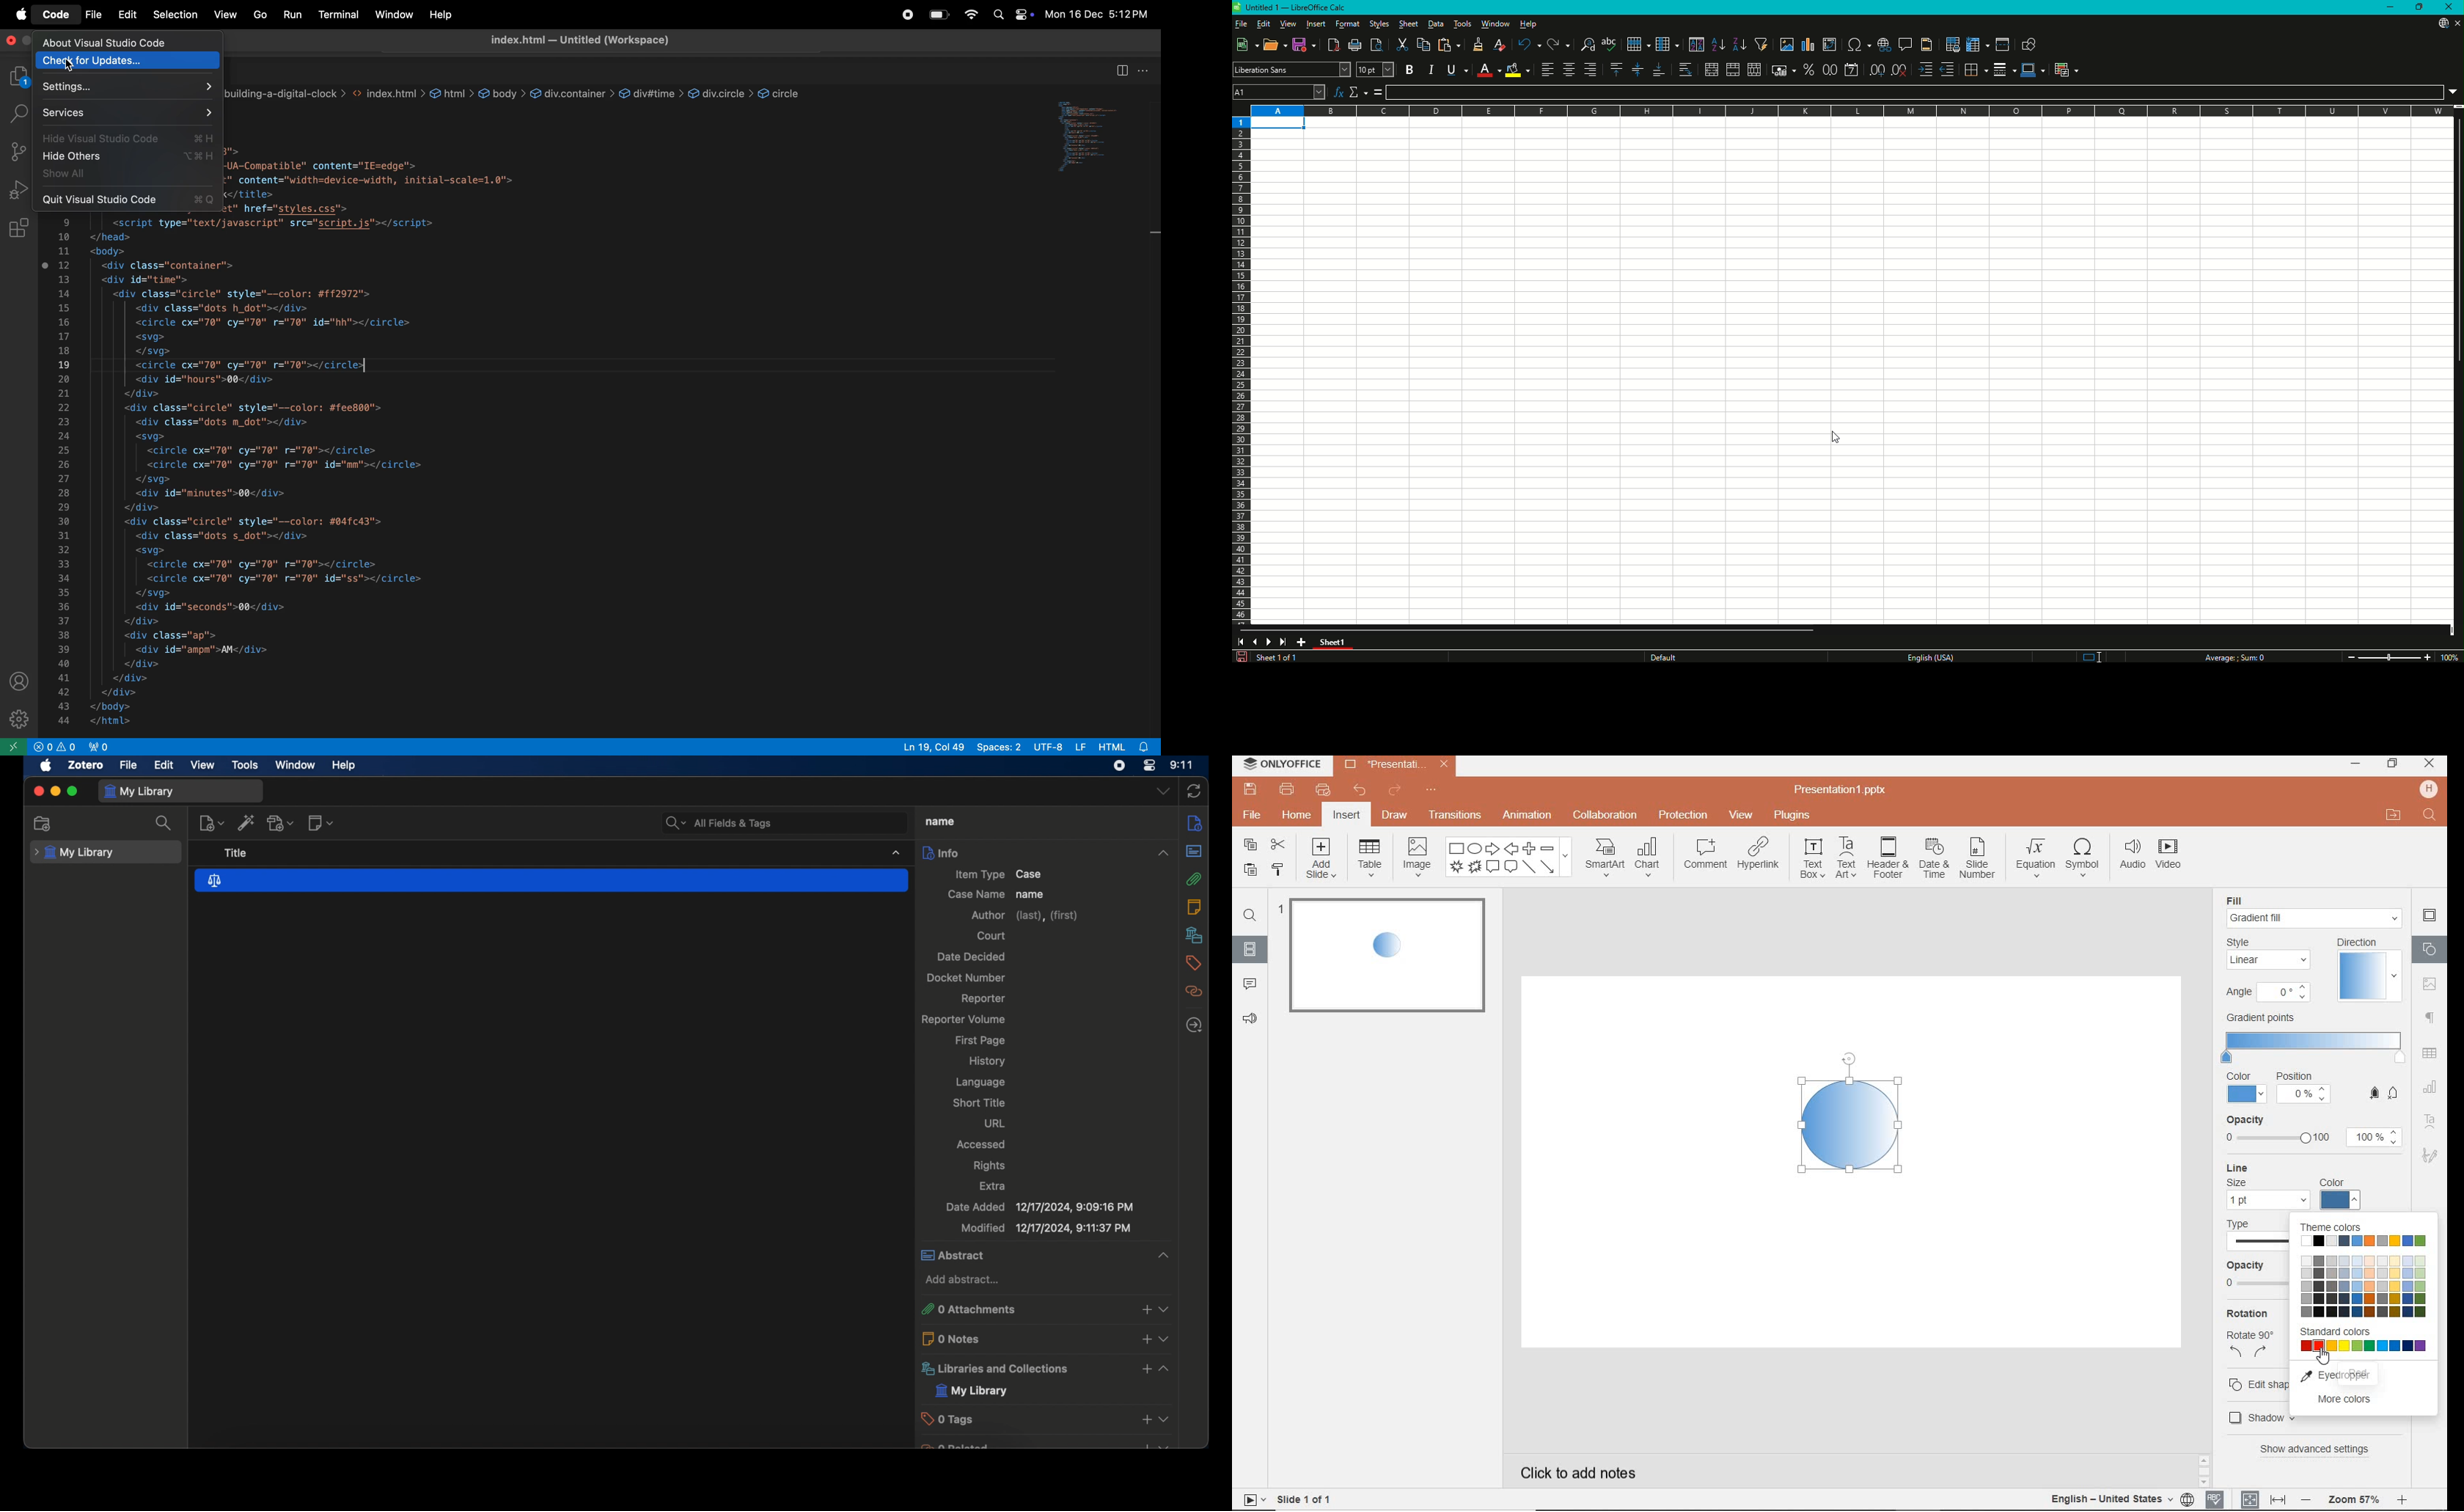  What do you see at coordinates (1530, 44) in the screenshot?
I see `Undo` at bounding box center [1530, 44].